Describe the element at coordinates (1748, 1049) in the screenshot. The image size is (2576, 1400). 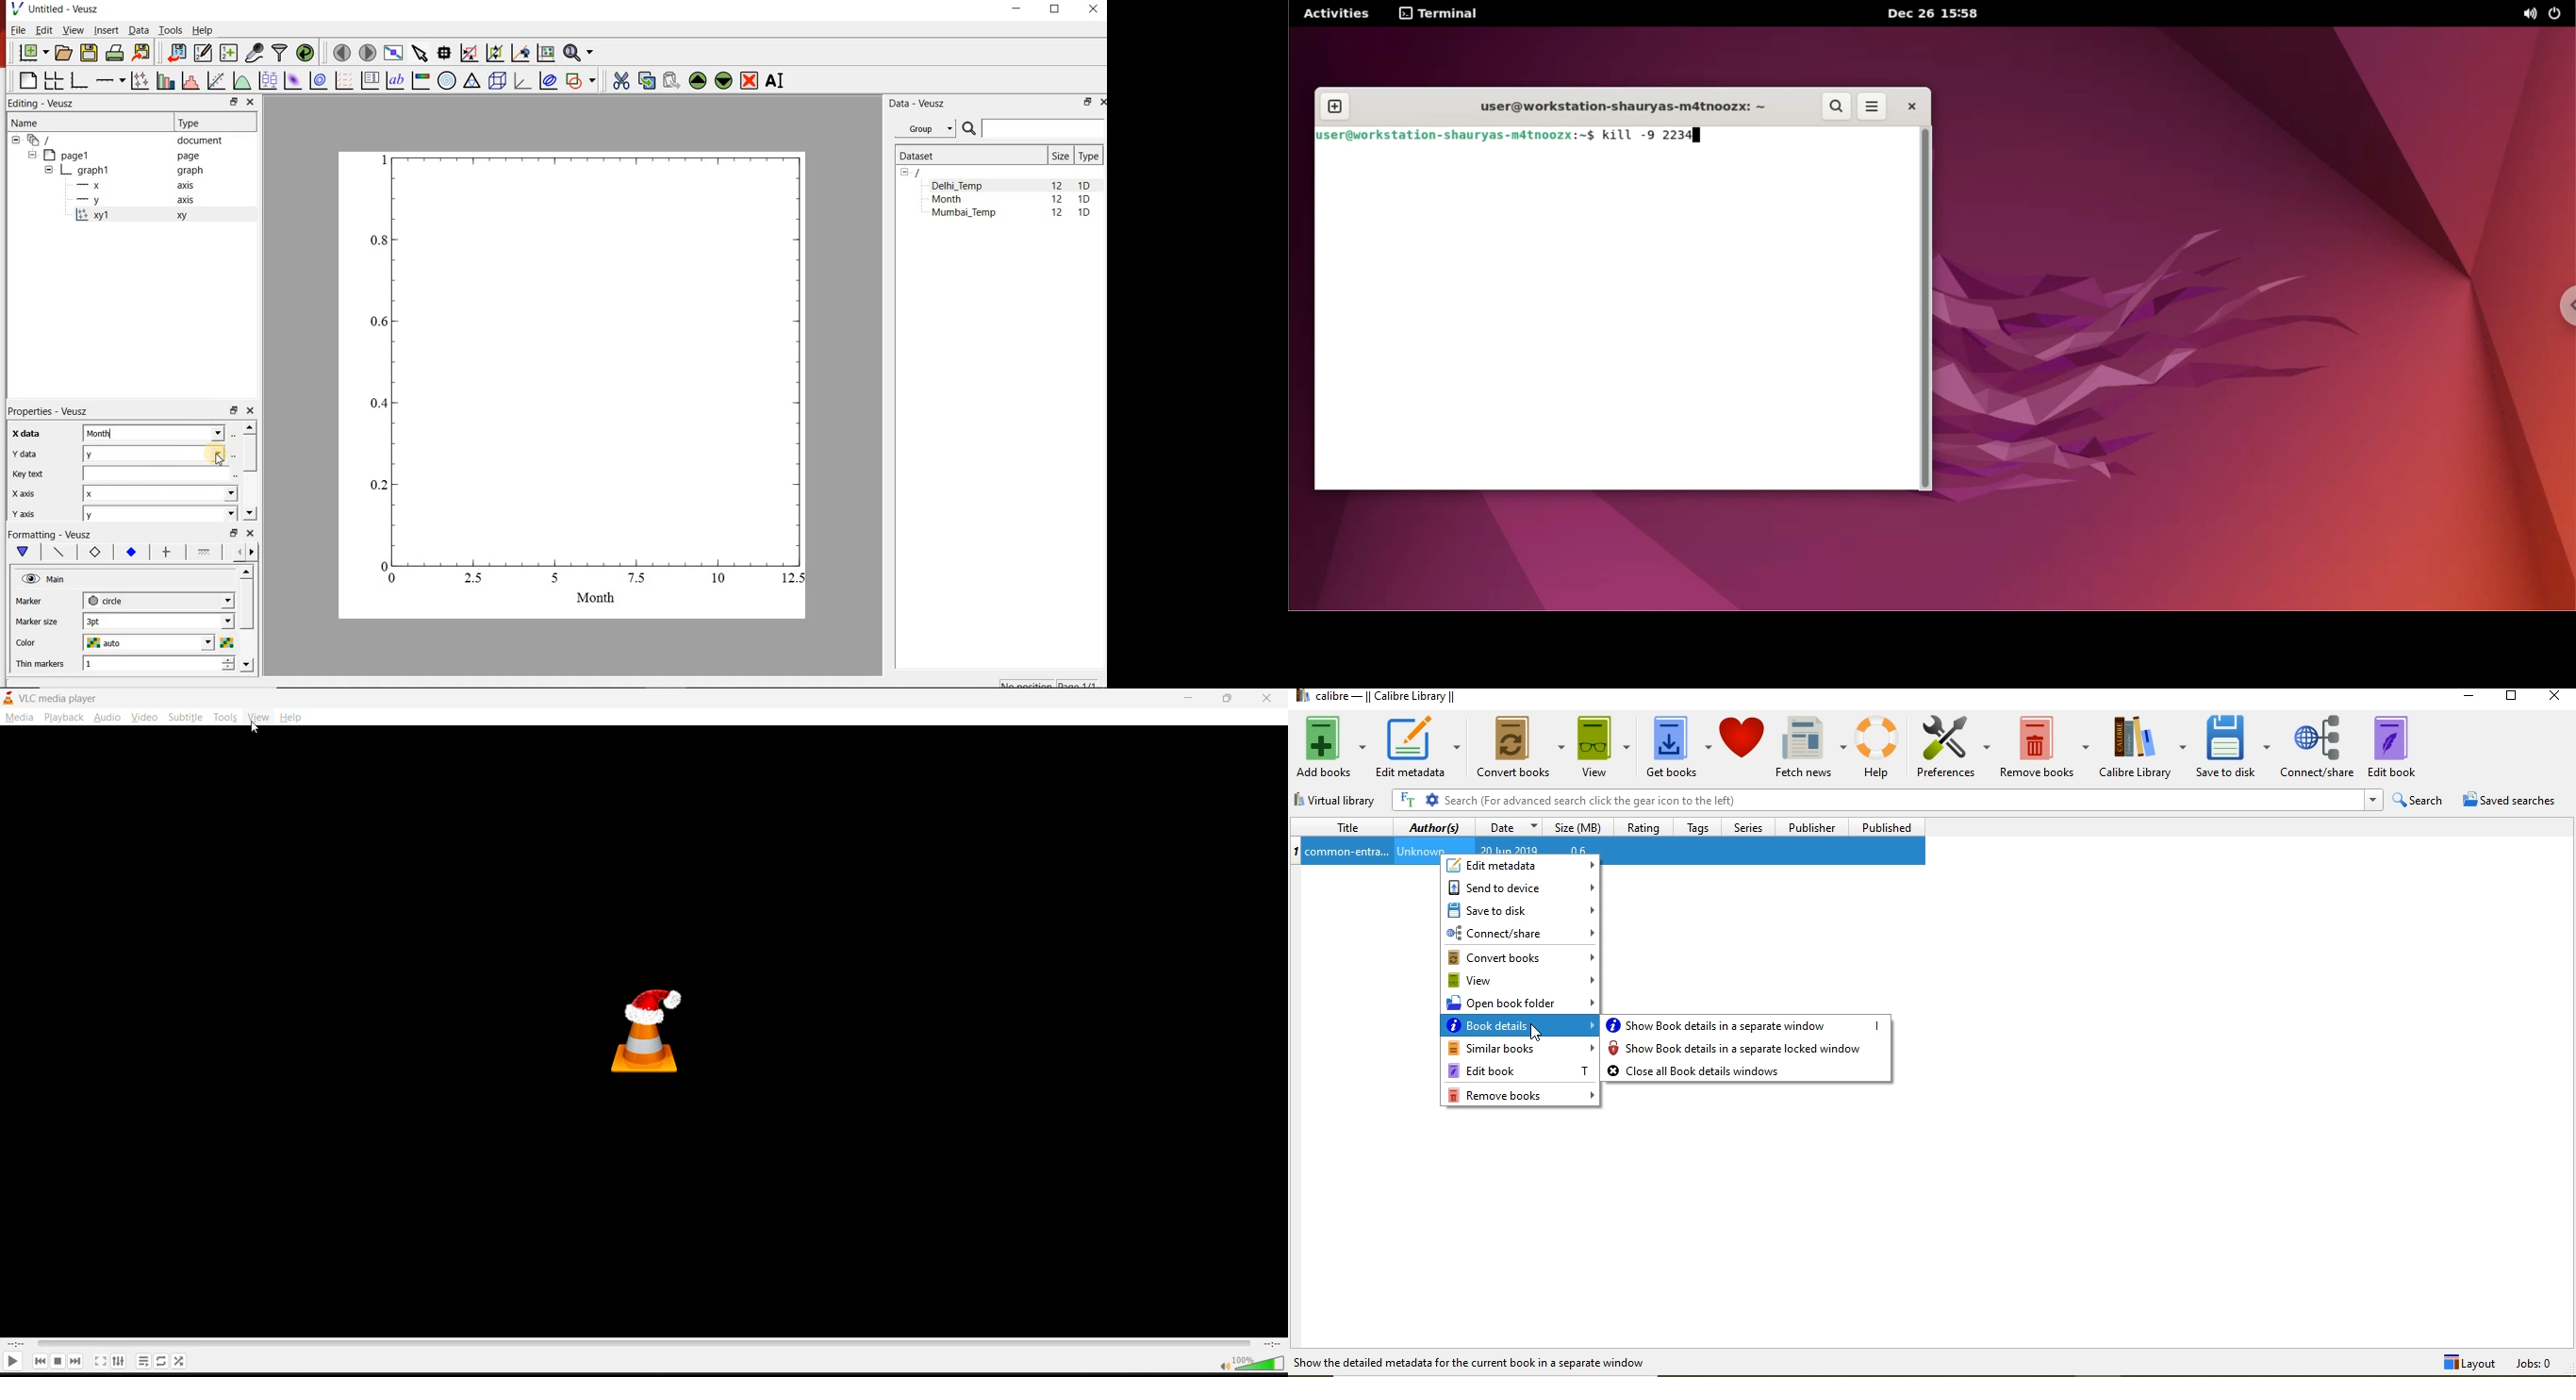
I see `show book details in a separate locked window` at that location.